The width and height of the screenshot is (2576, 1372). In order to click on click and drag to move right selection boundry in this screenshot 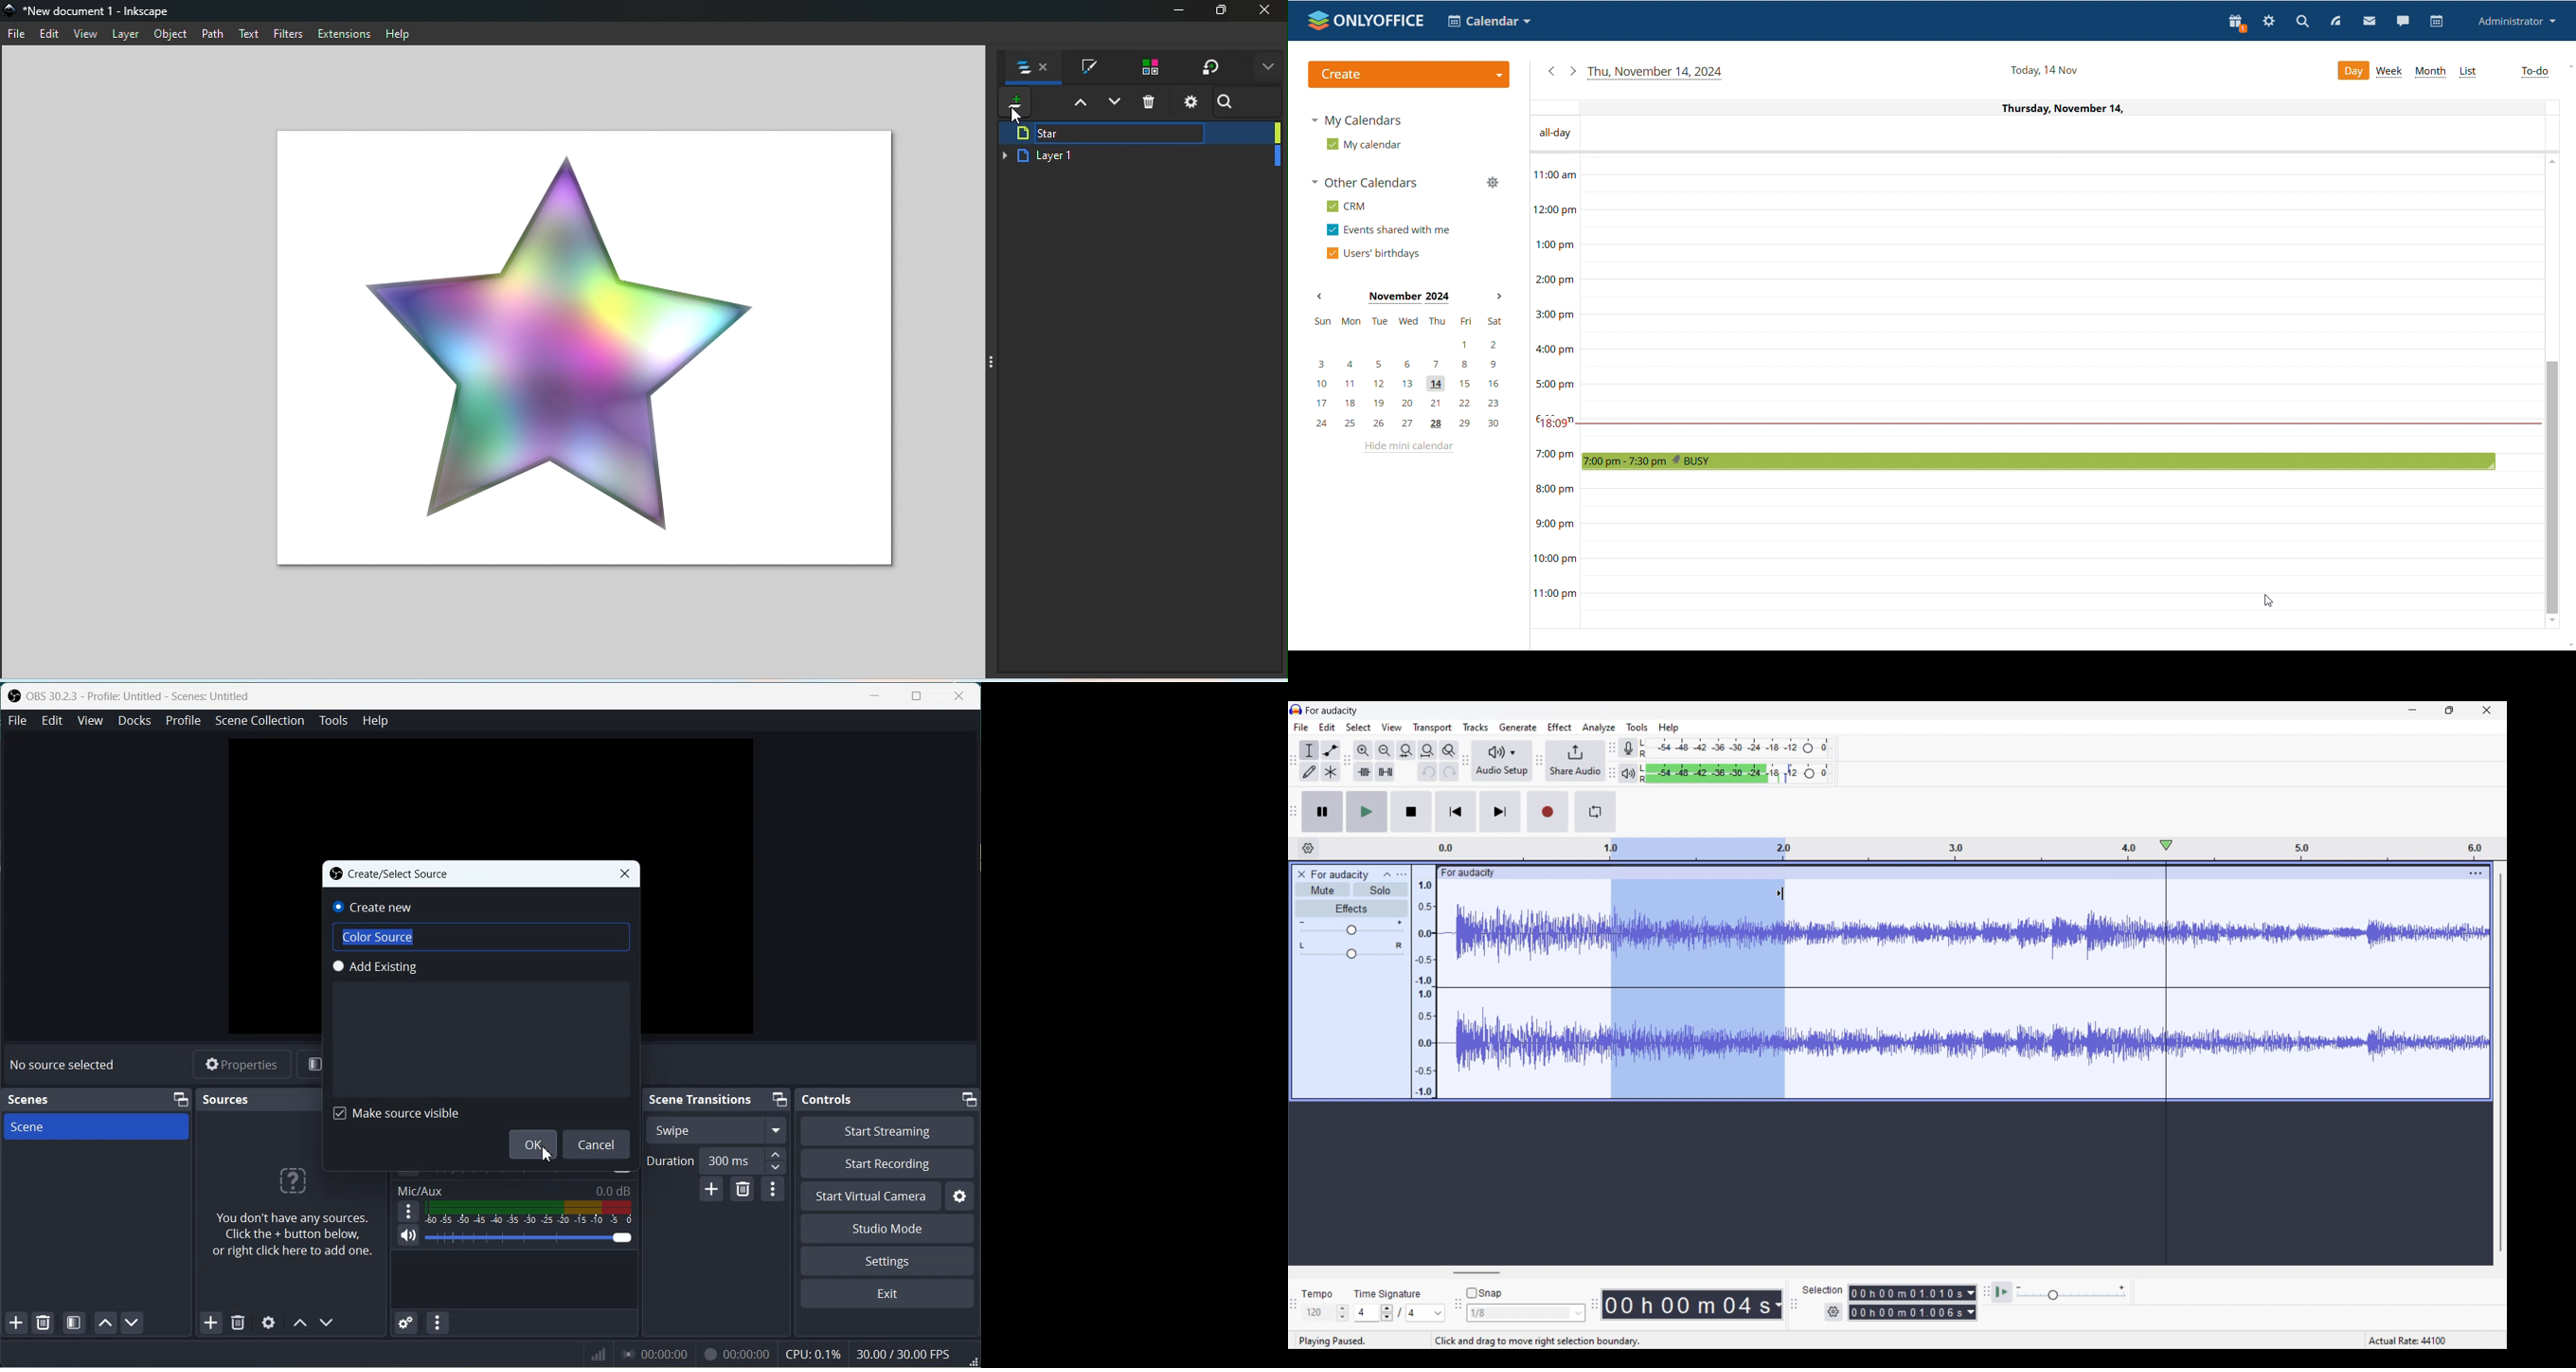, I will do `click(1538, 1337)`.